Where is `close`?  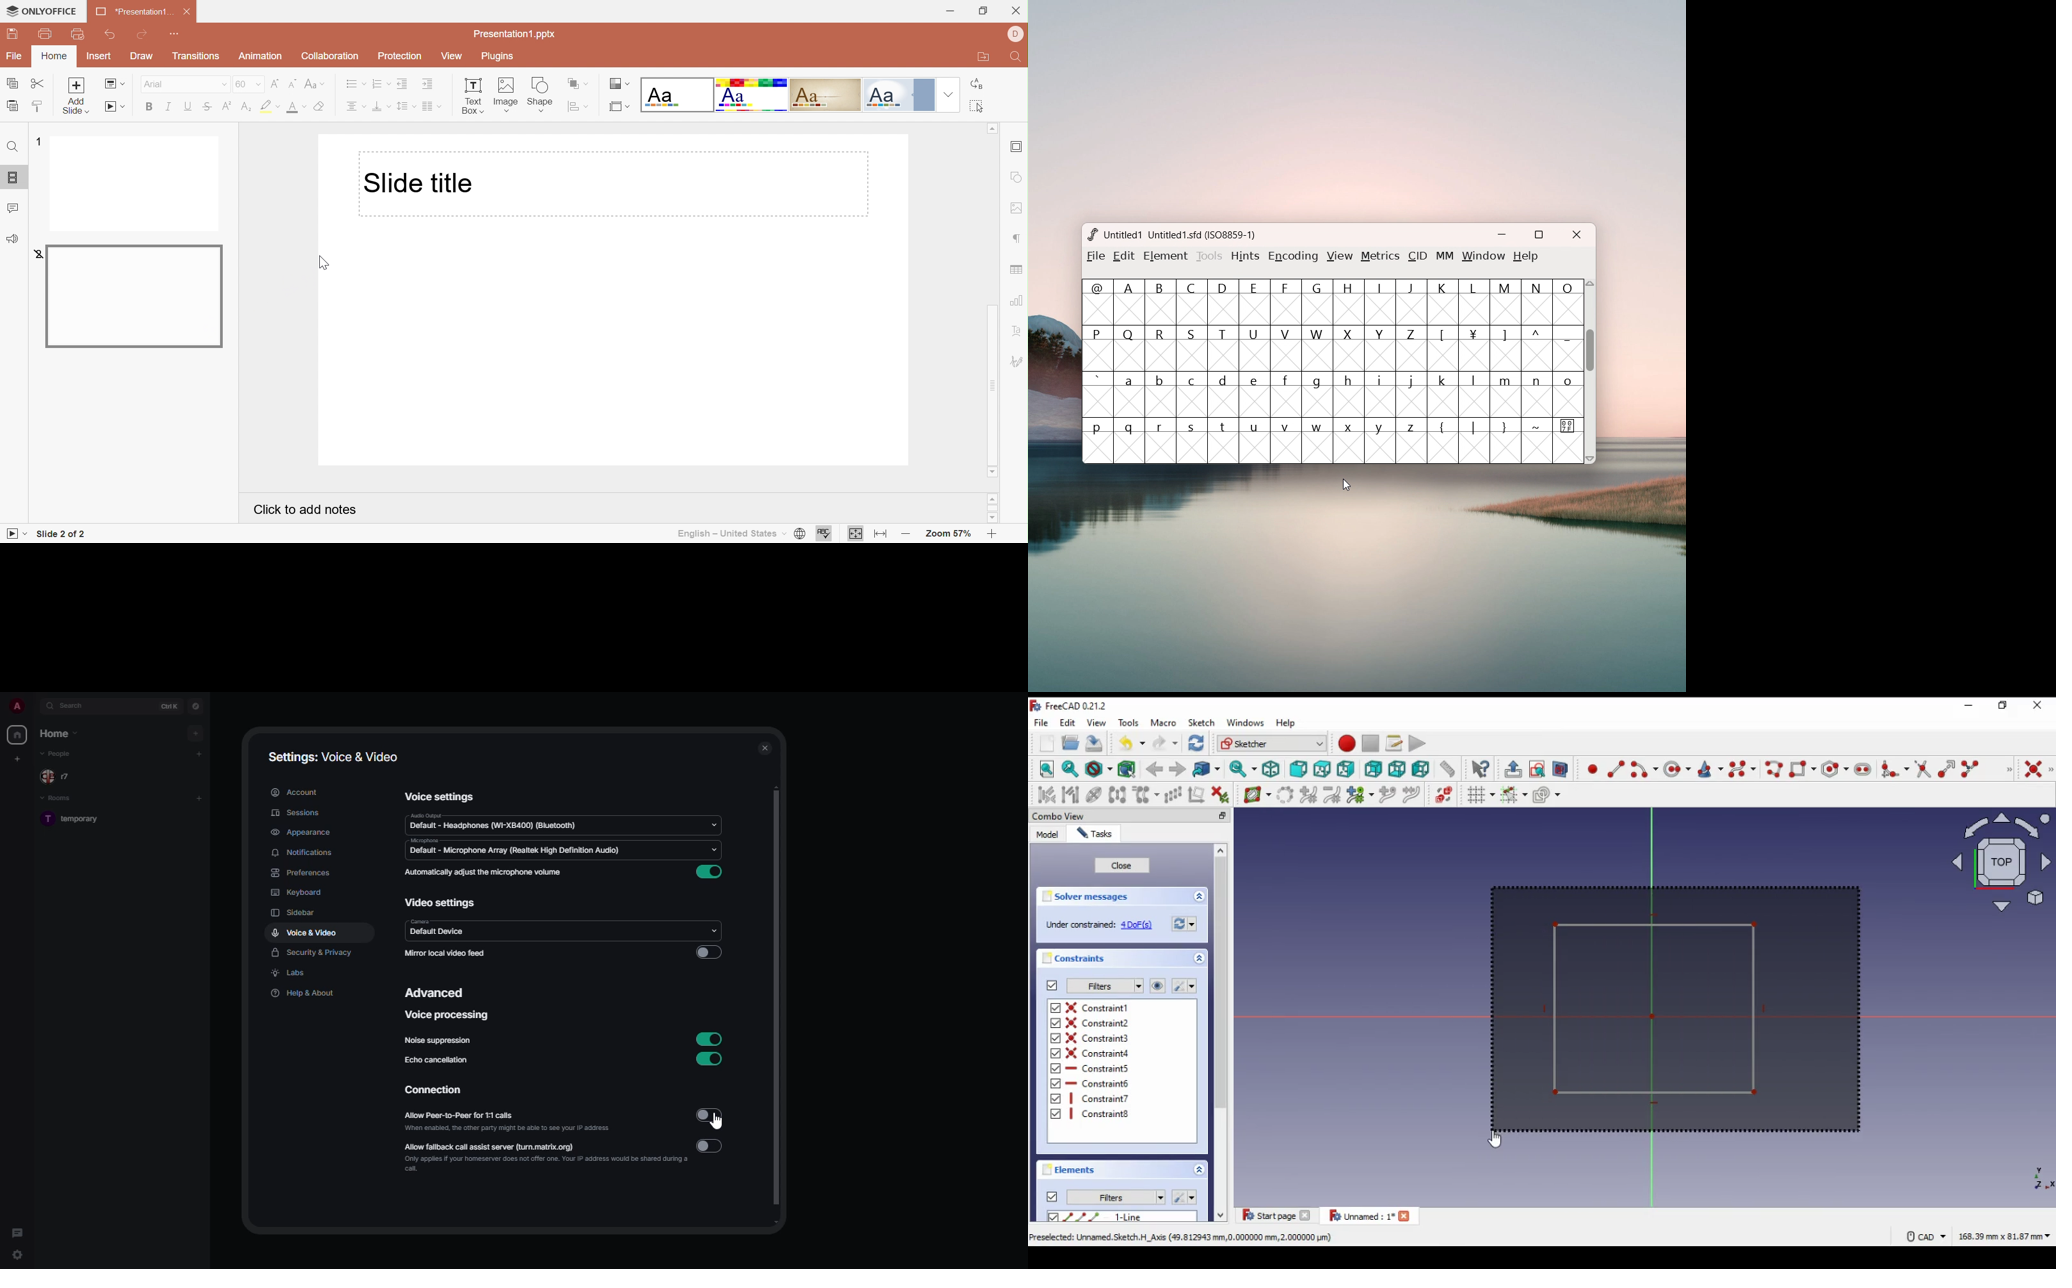 close is located at coordinates (1122, 866).